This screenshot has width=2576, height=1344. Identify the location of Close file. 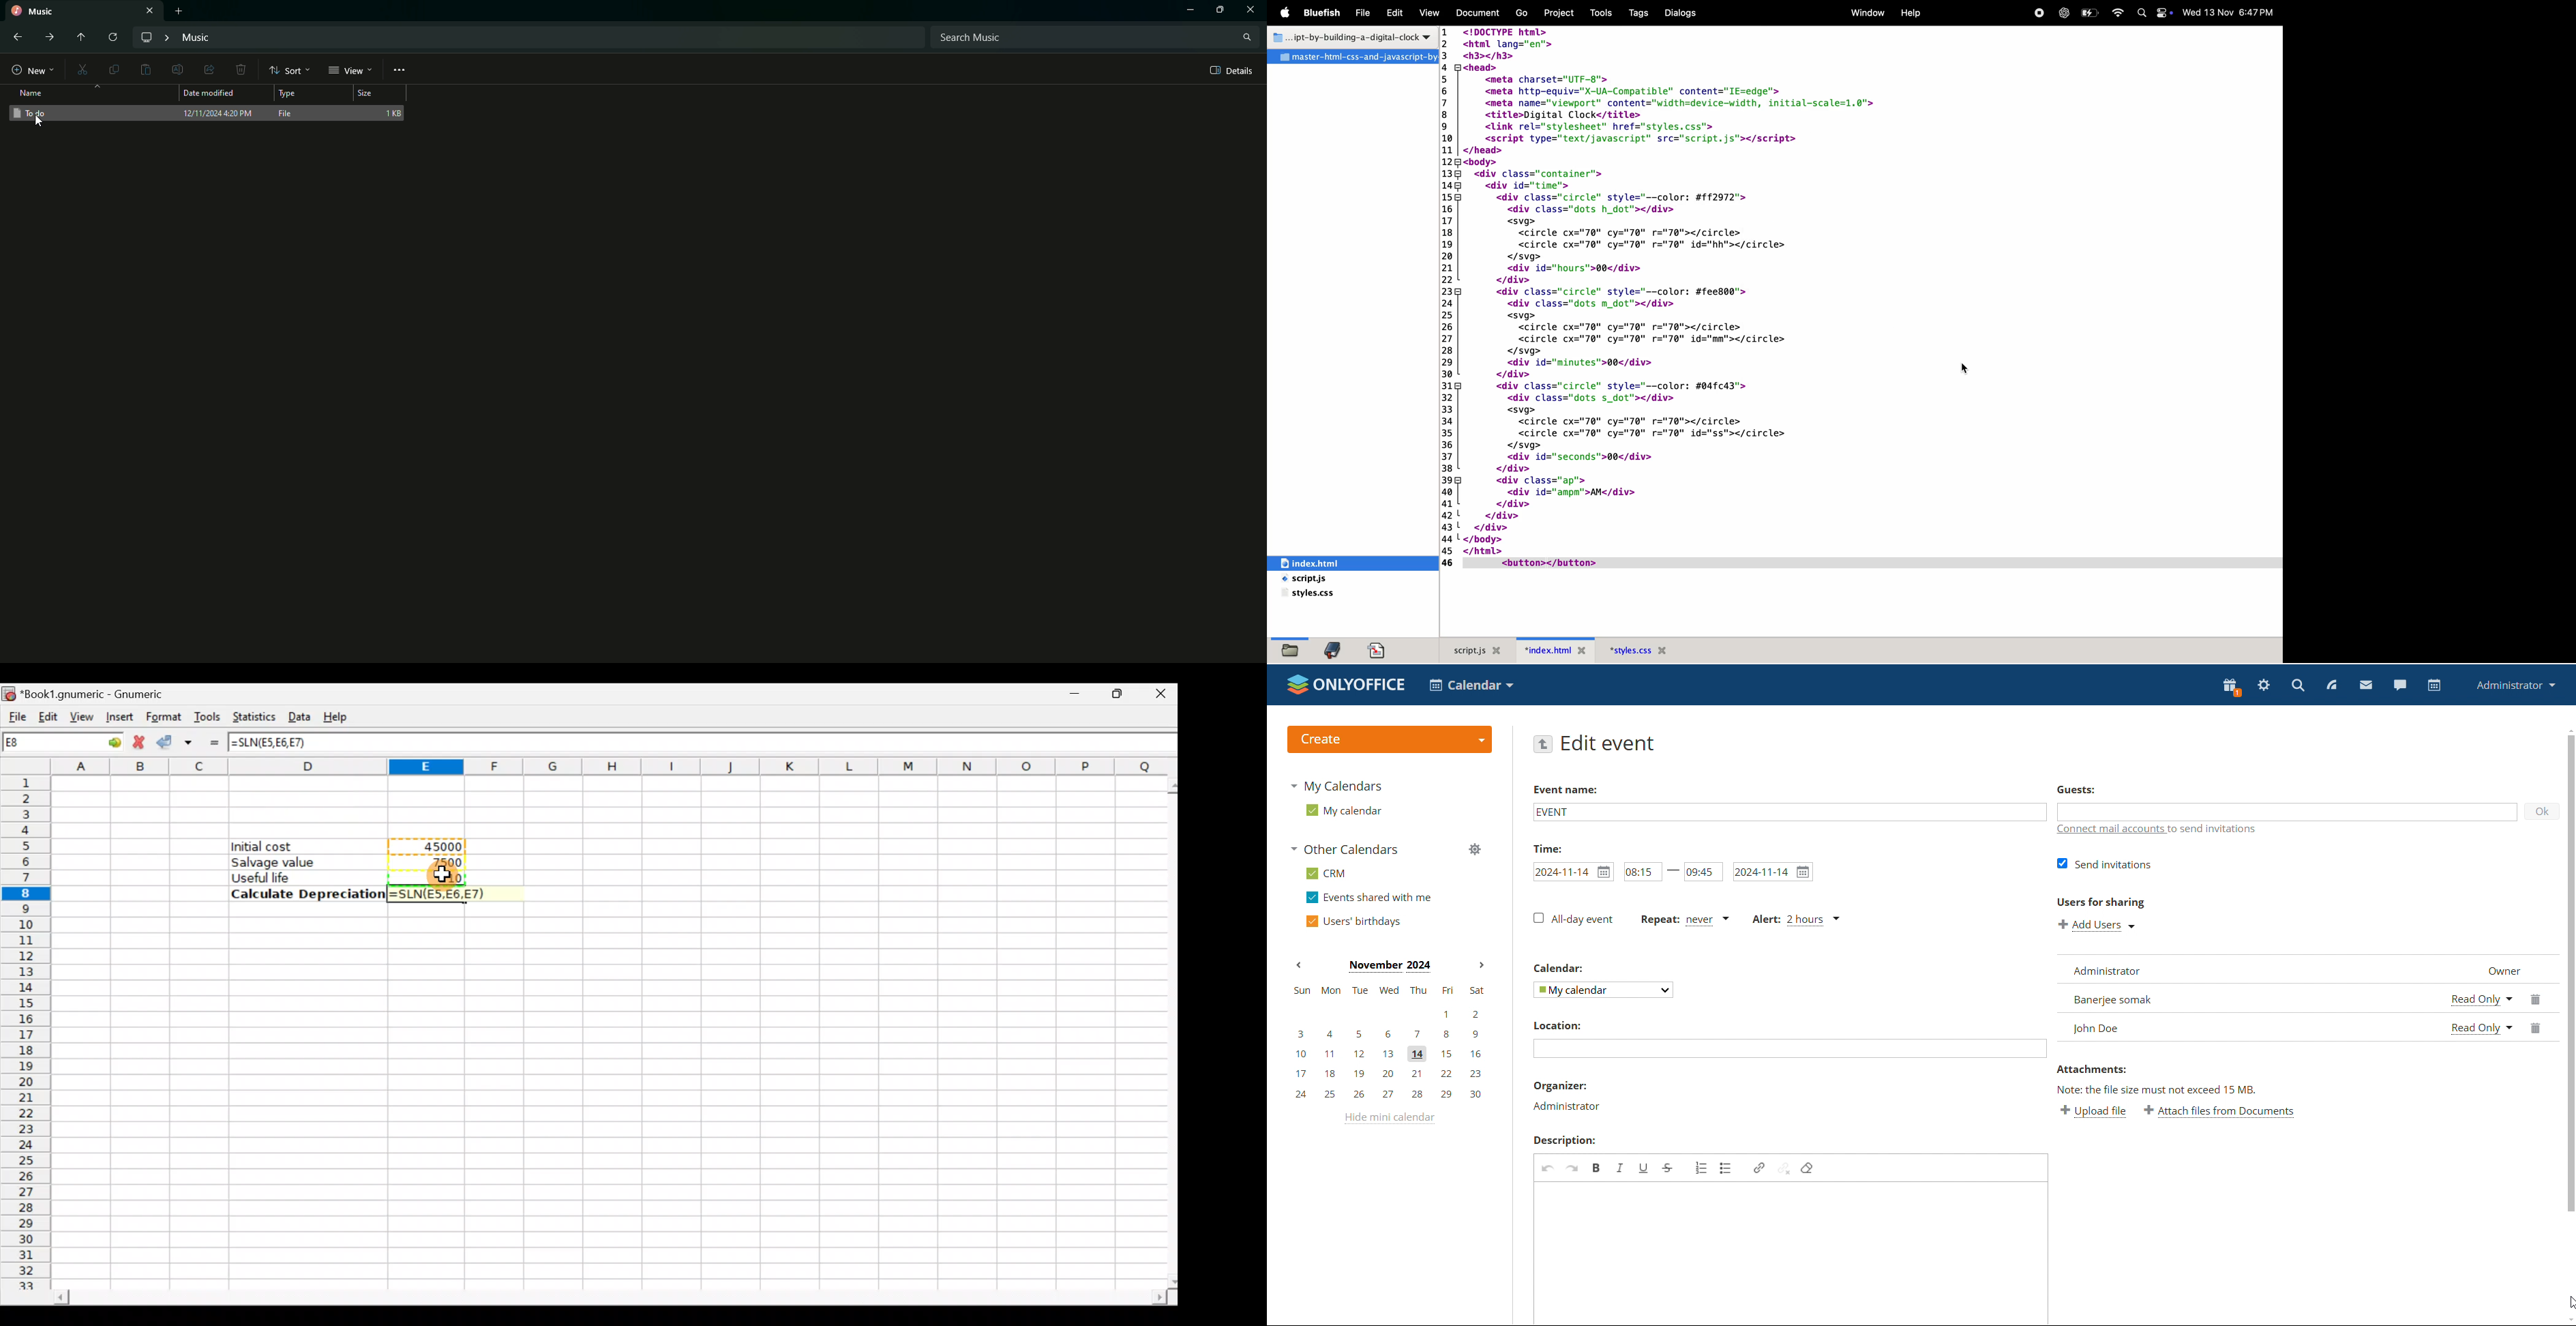
(1582, 652).